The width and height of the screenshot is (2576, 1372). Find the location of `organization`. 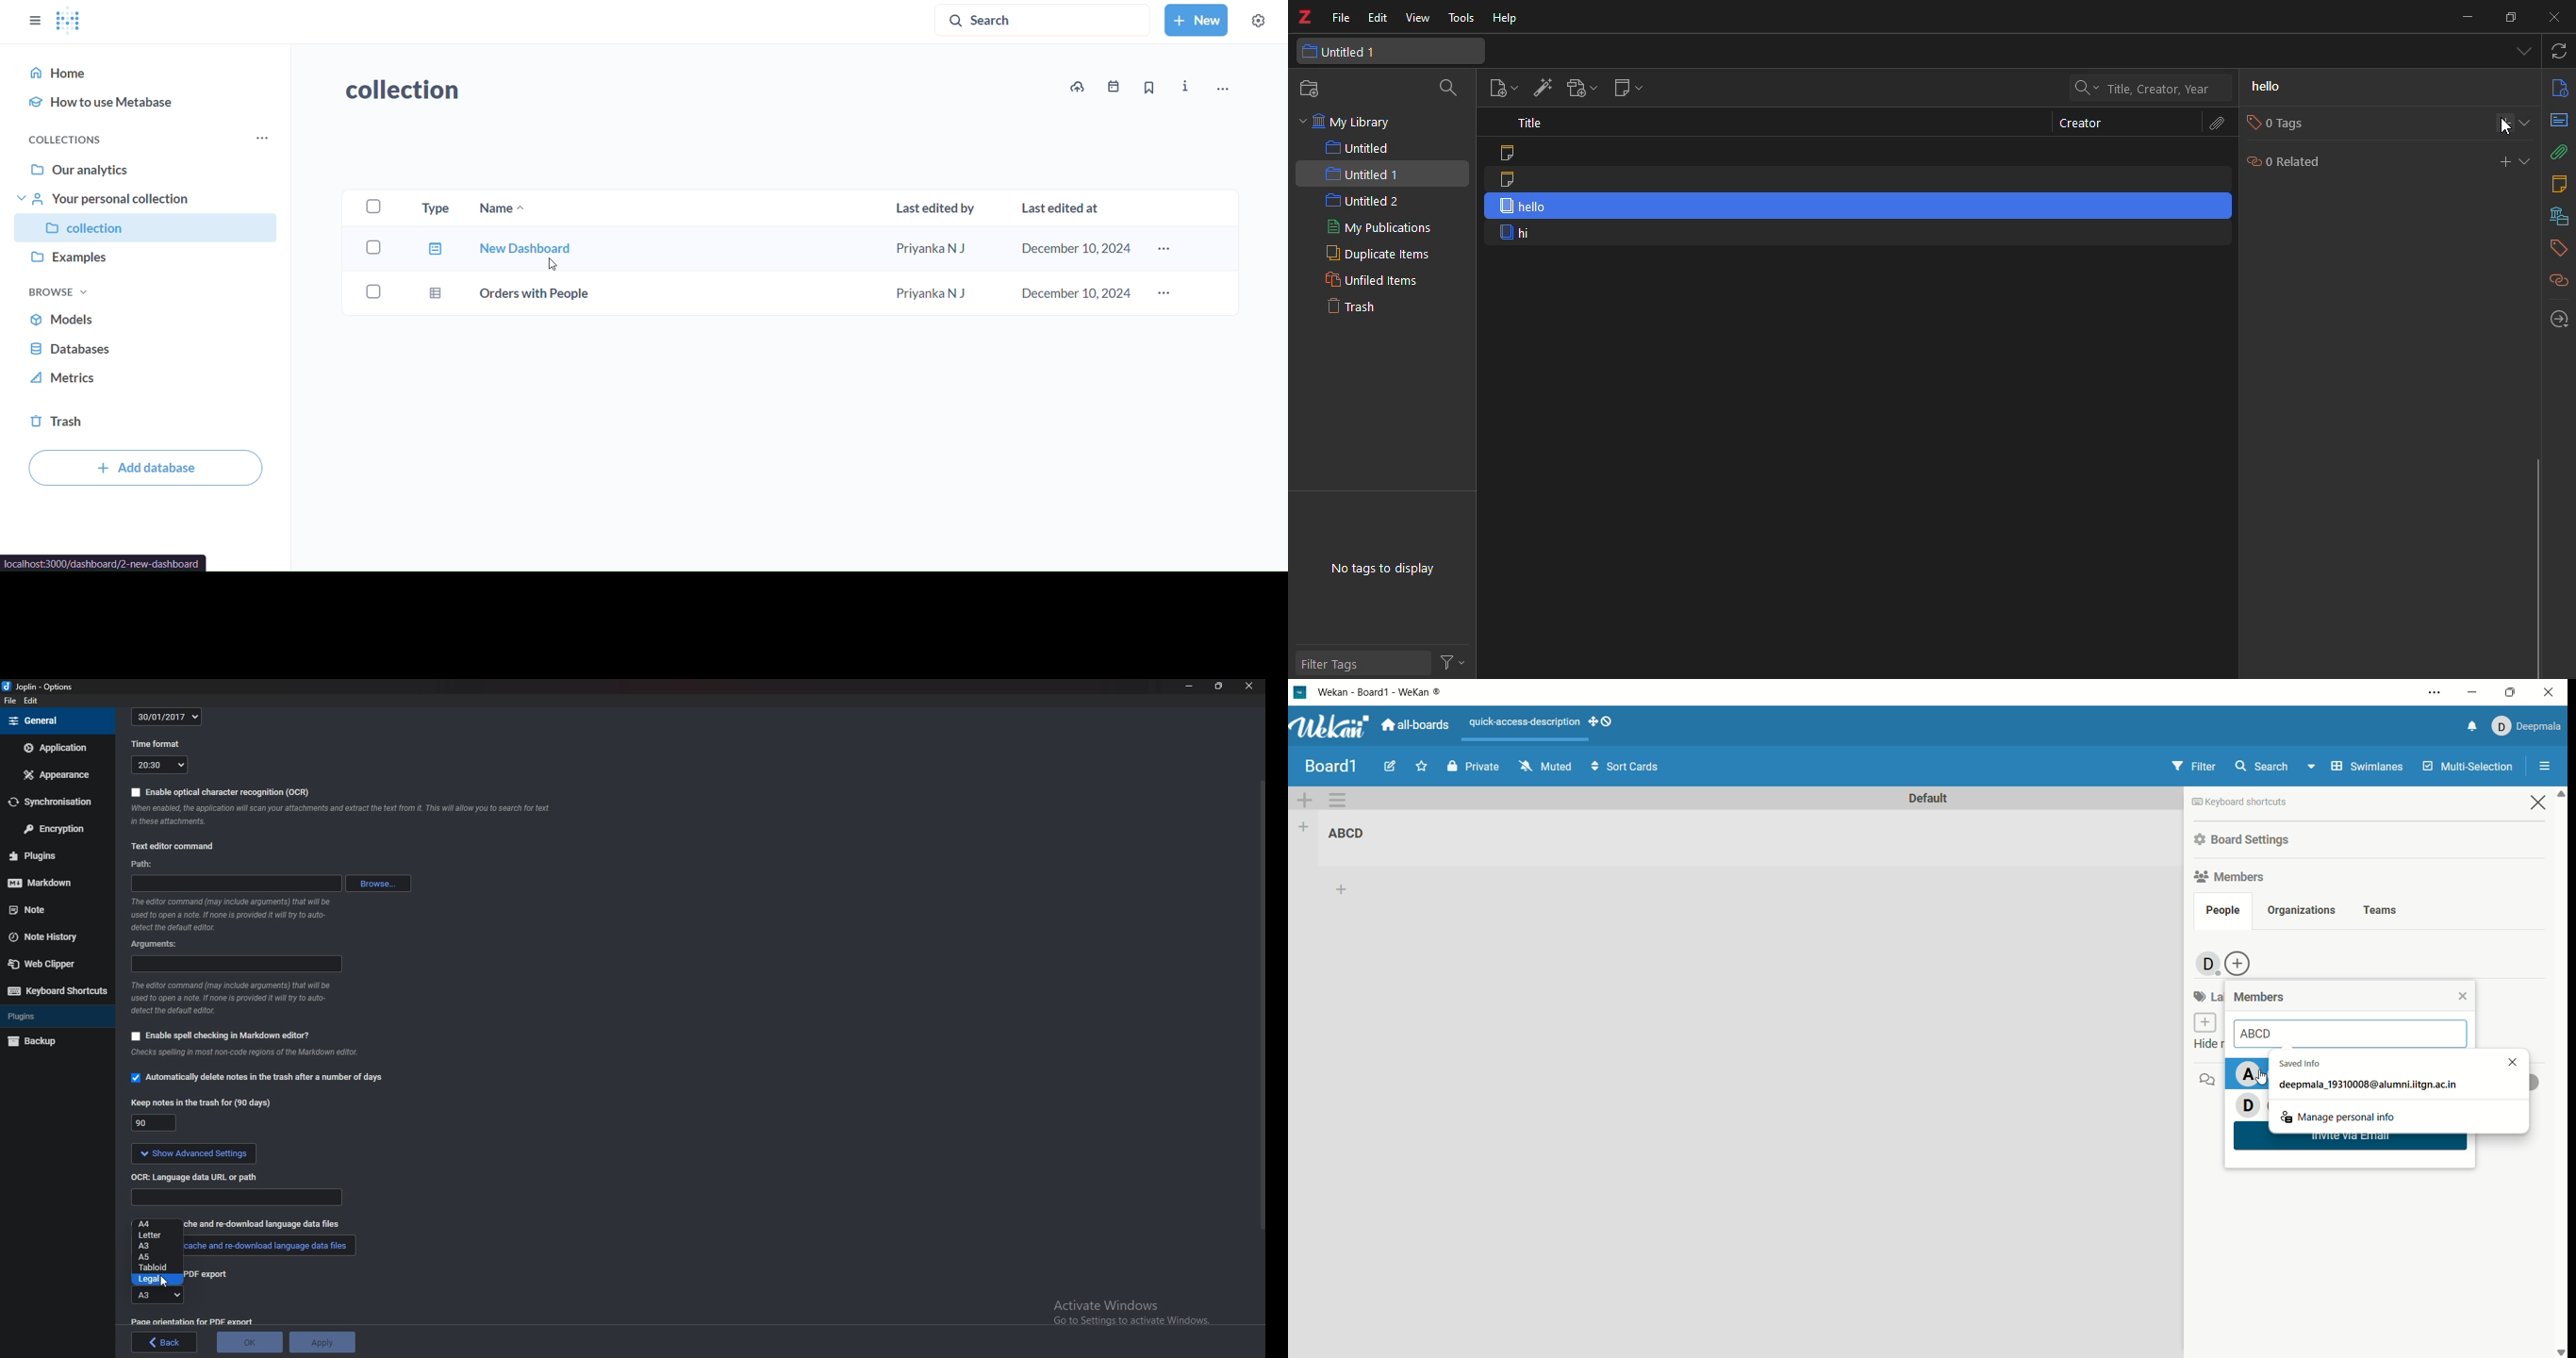

organization is located at coordinates (2300, 911).